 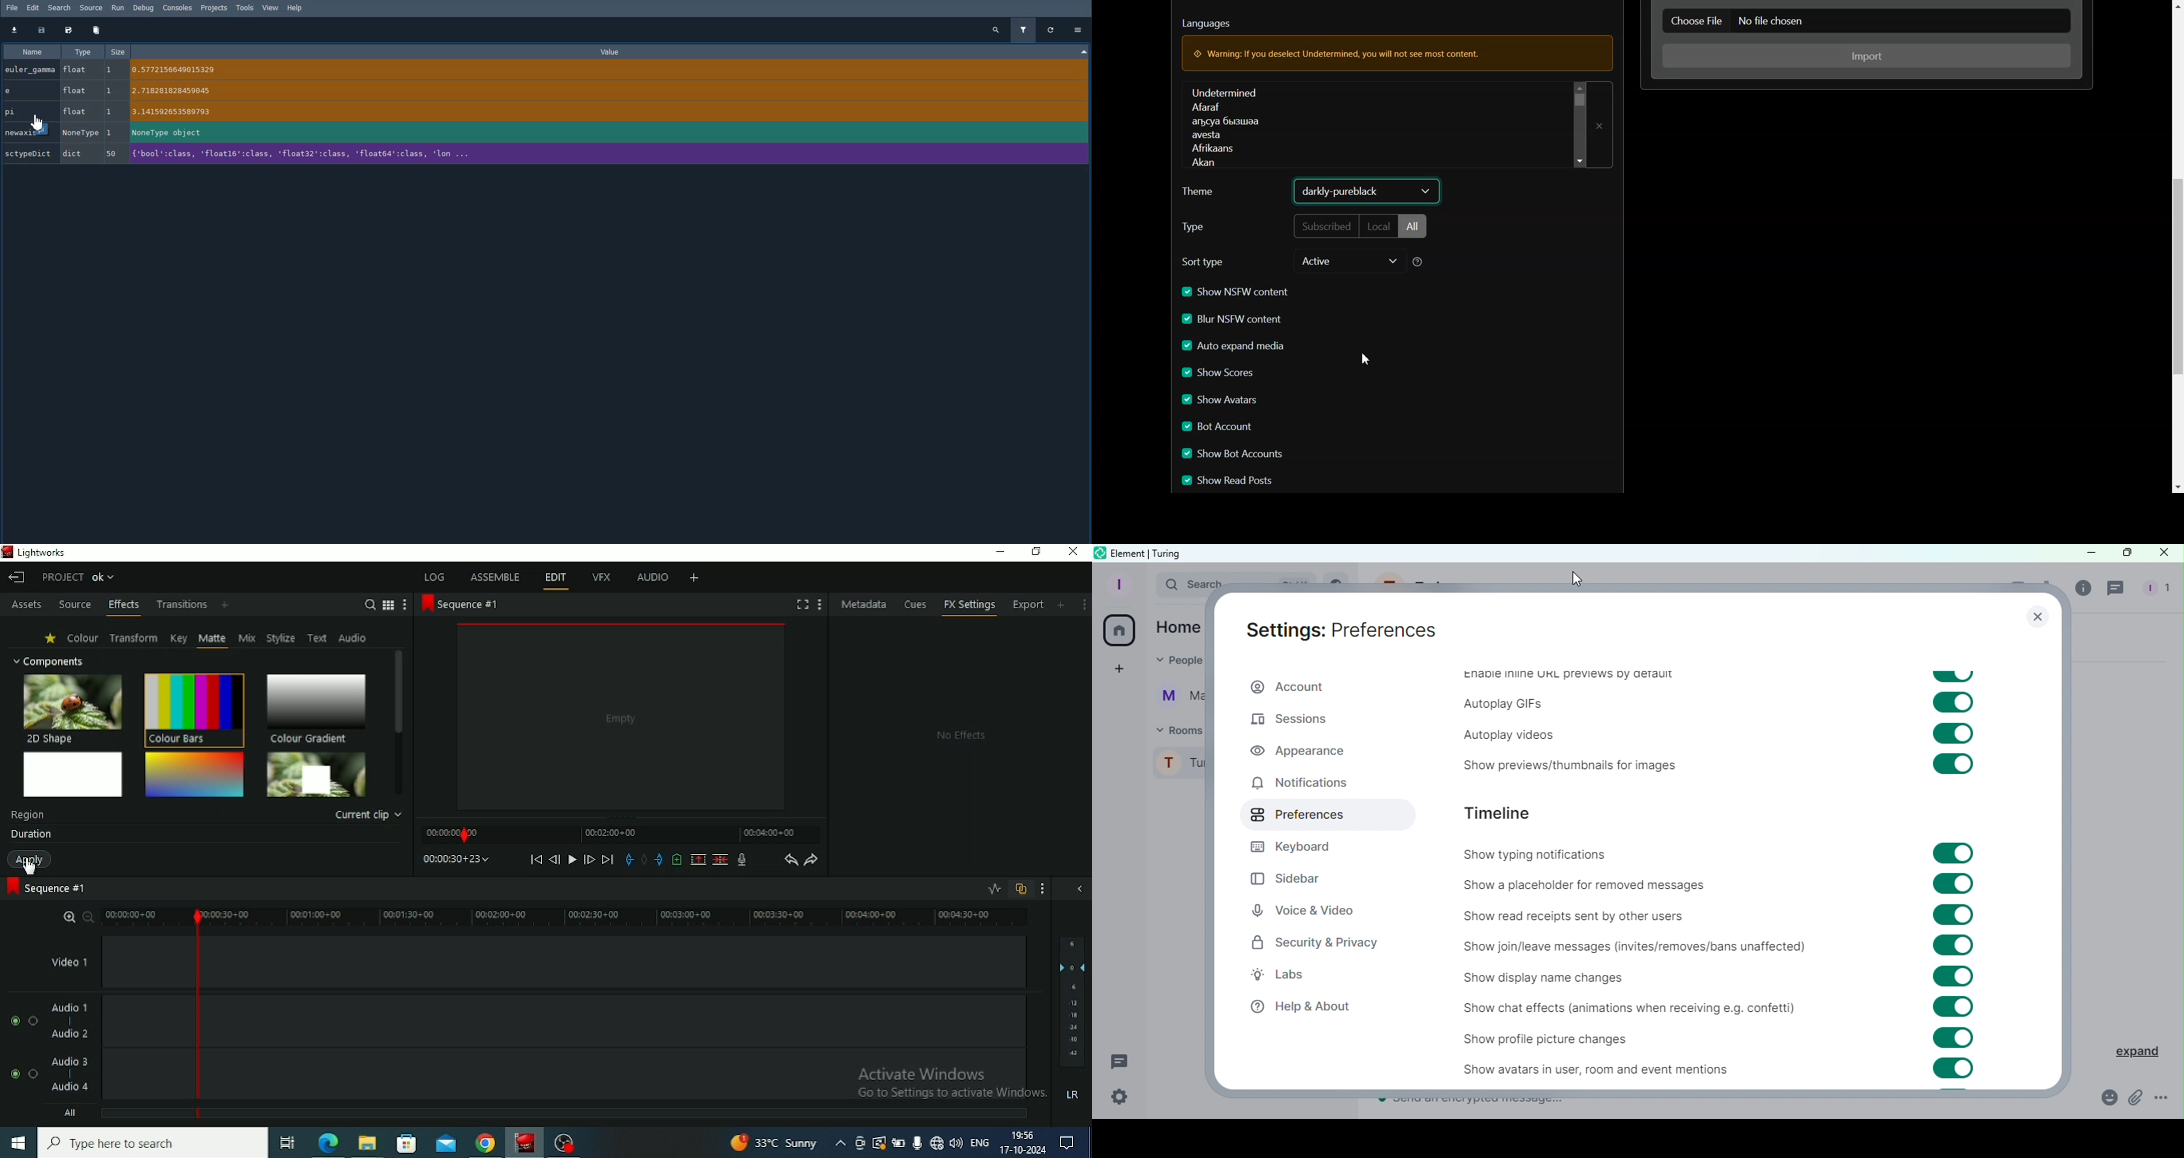 What do you see at coordinates (51, 638) in the screenshot?
I see `Favorite` at bounding box center [51, 638].